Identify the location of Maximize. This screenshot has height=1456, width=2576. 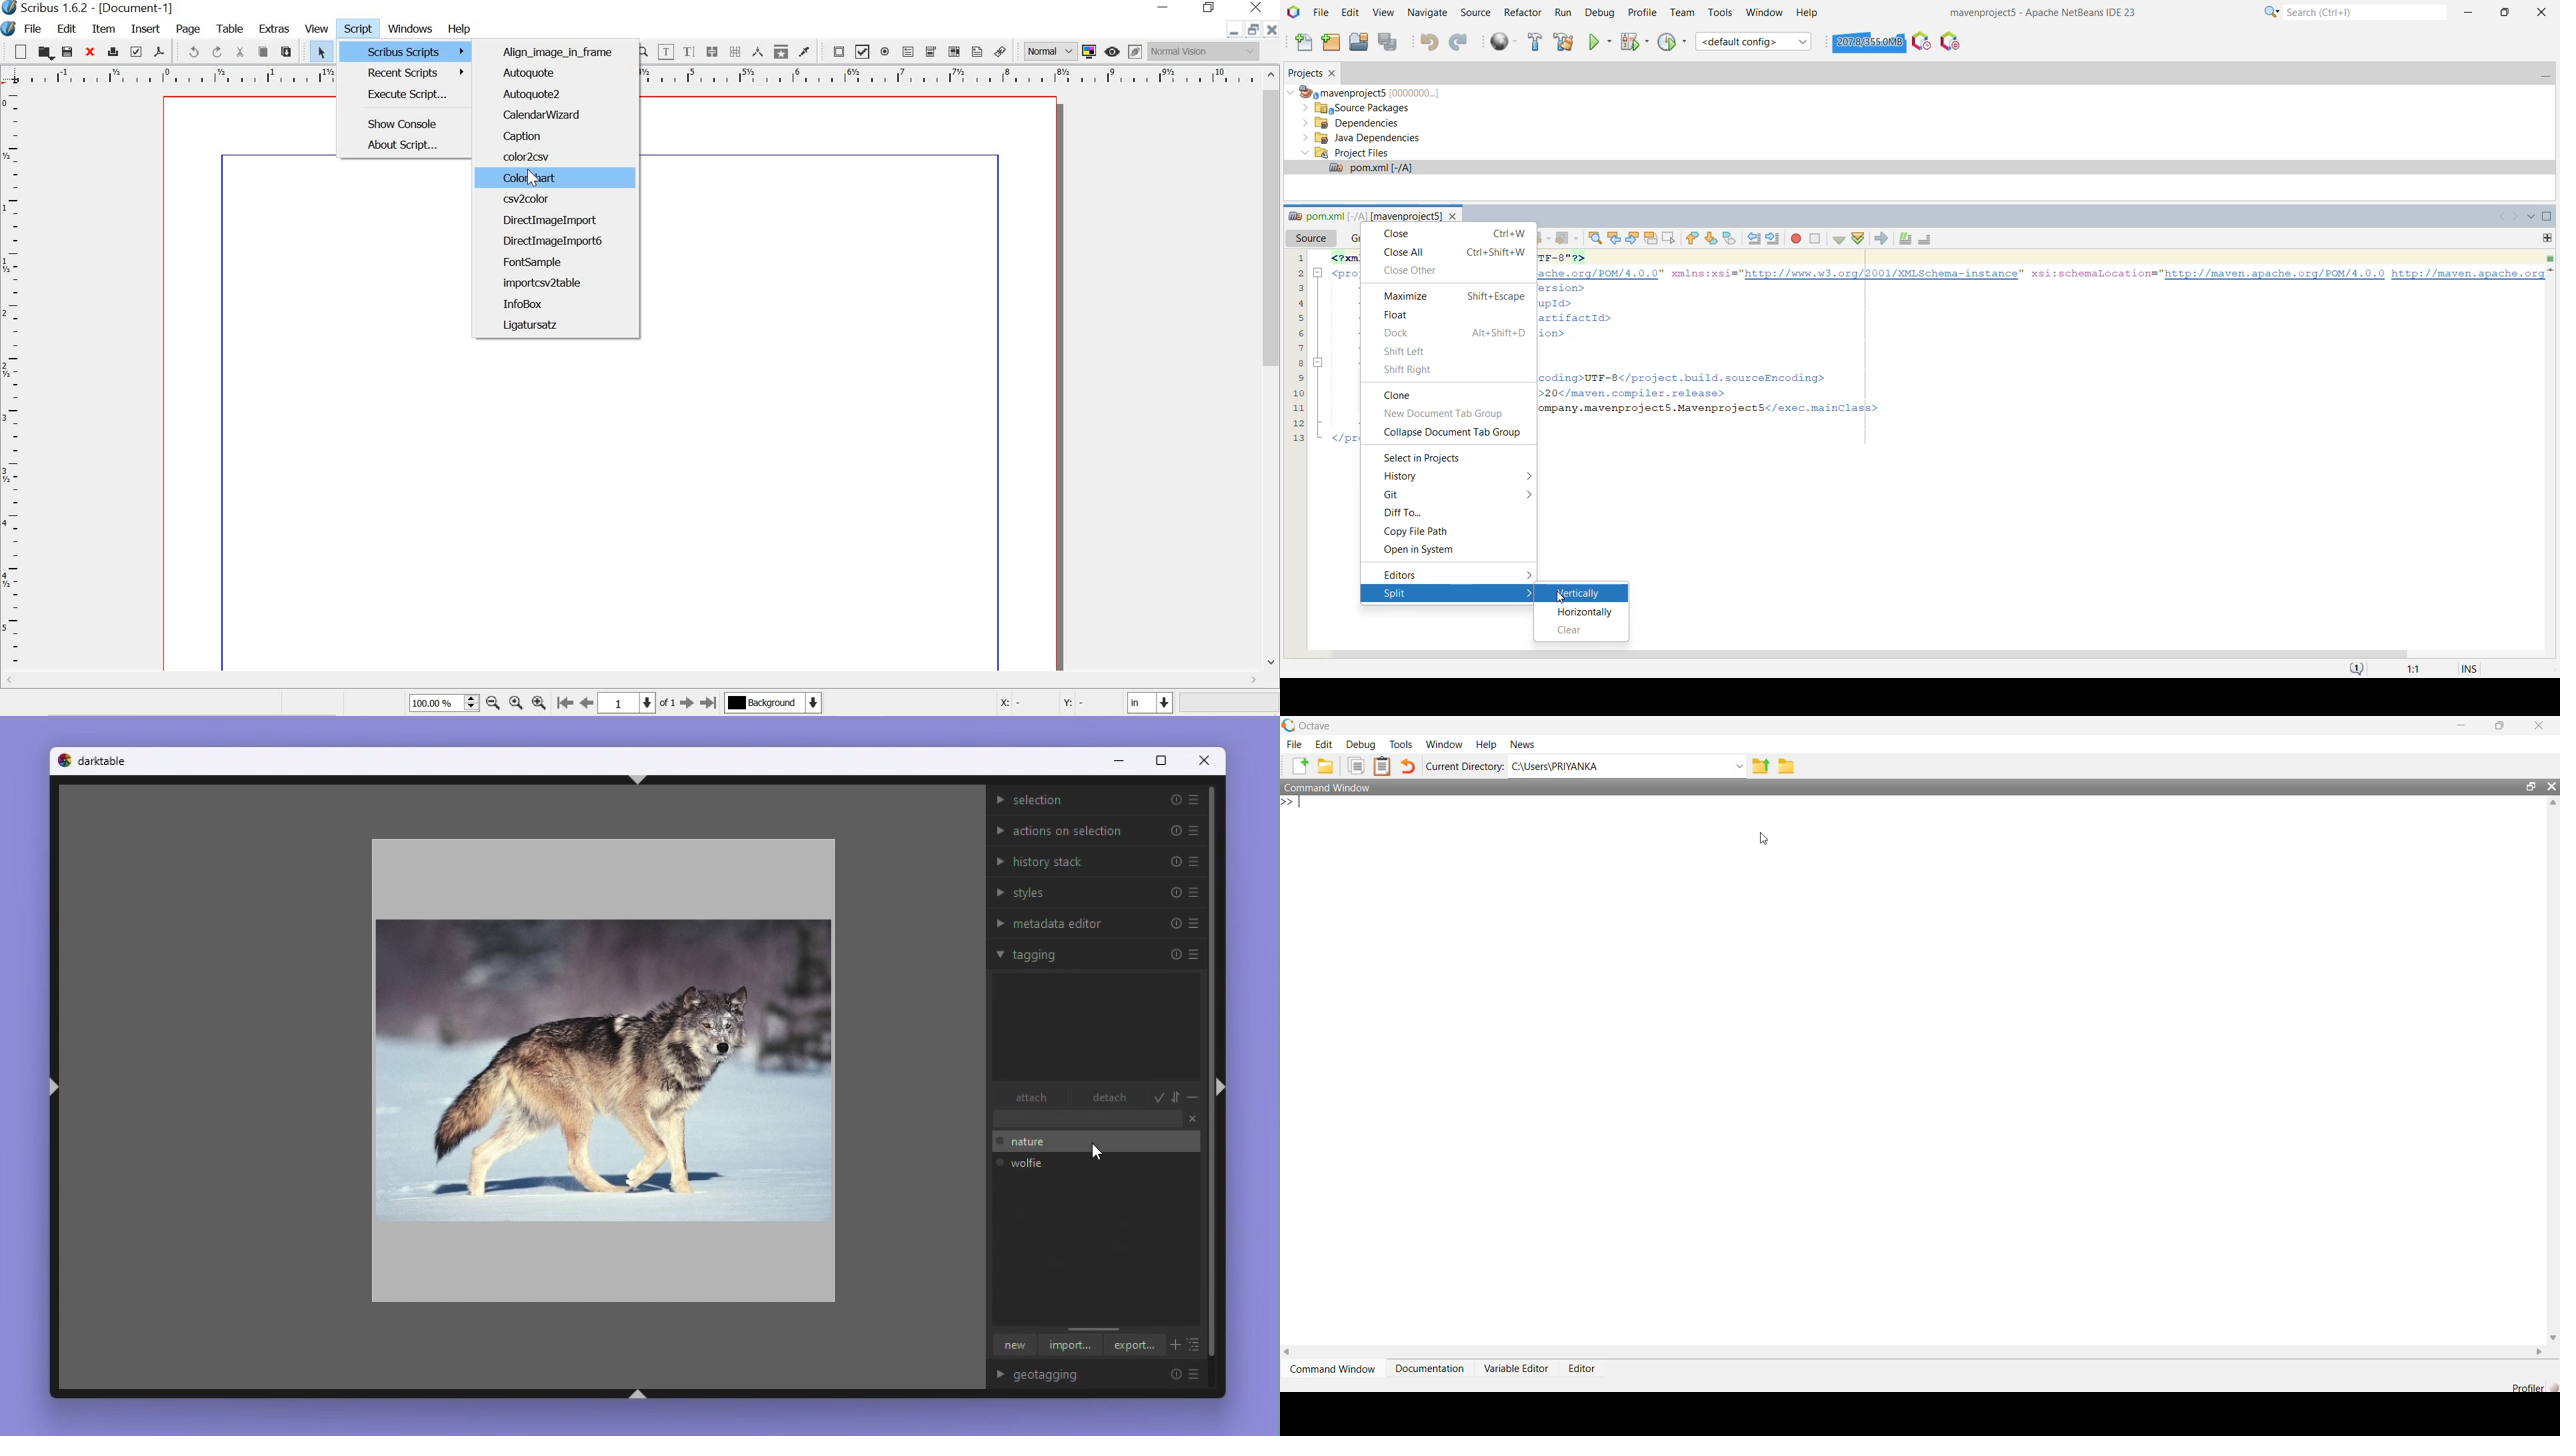
(1159, 762).